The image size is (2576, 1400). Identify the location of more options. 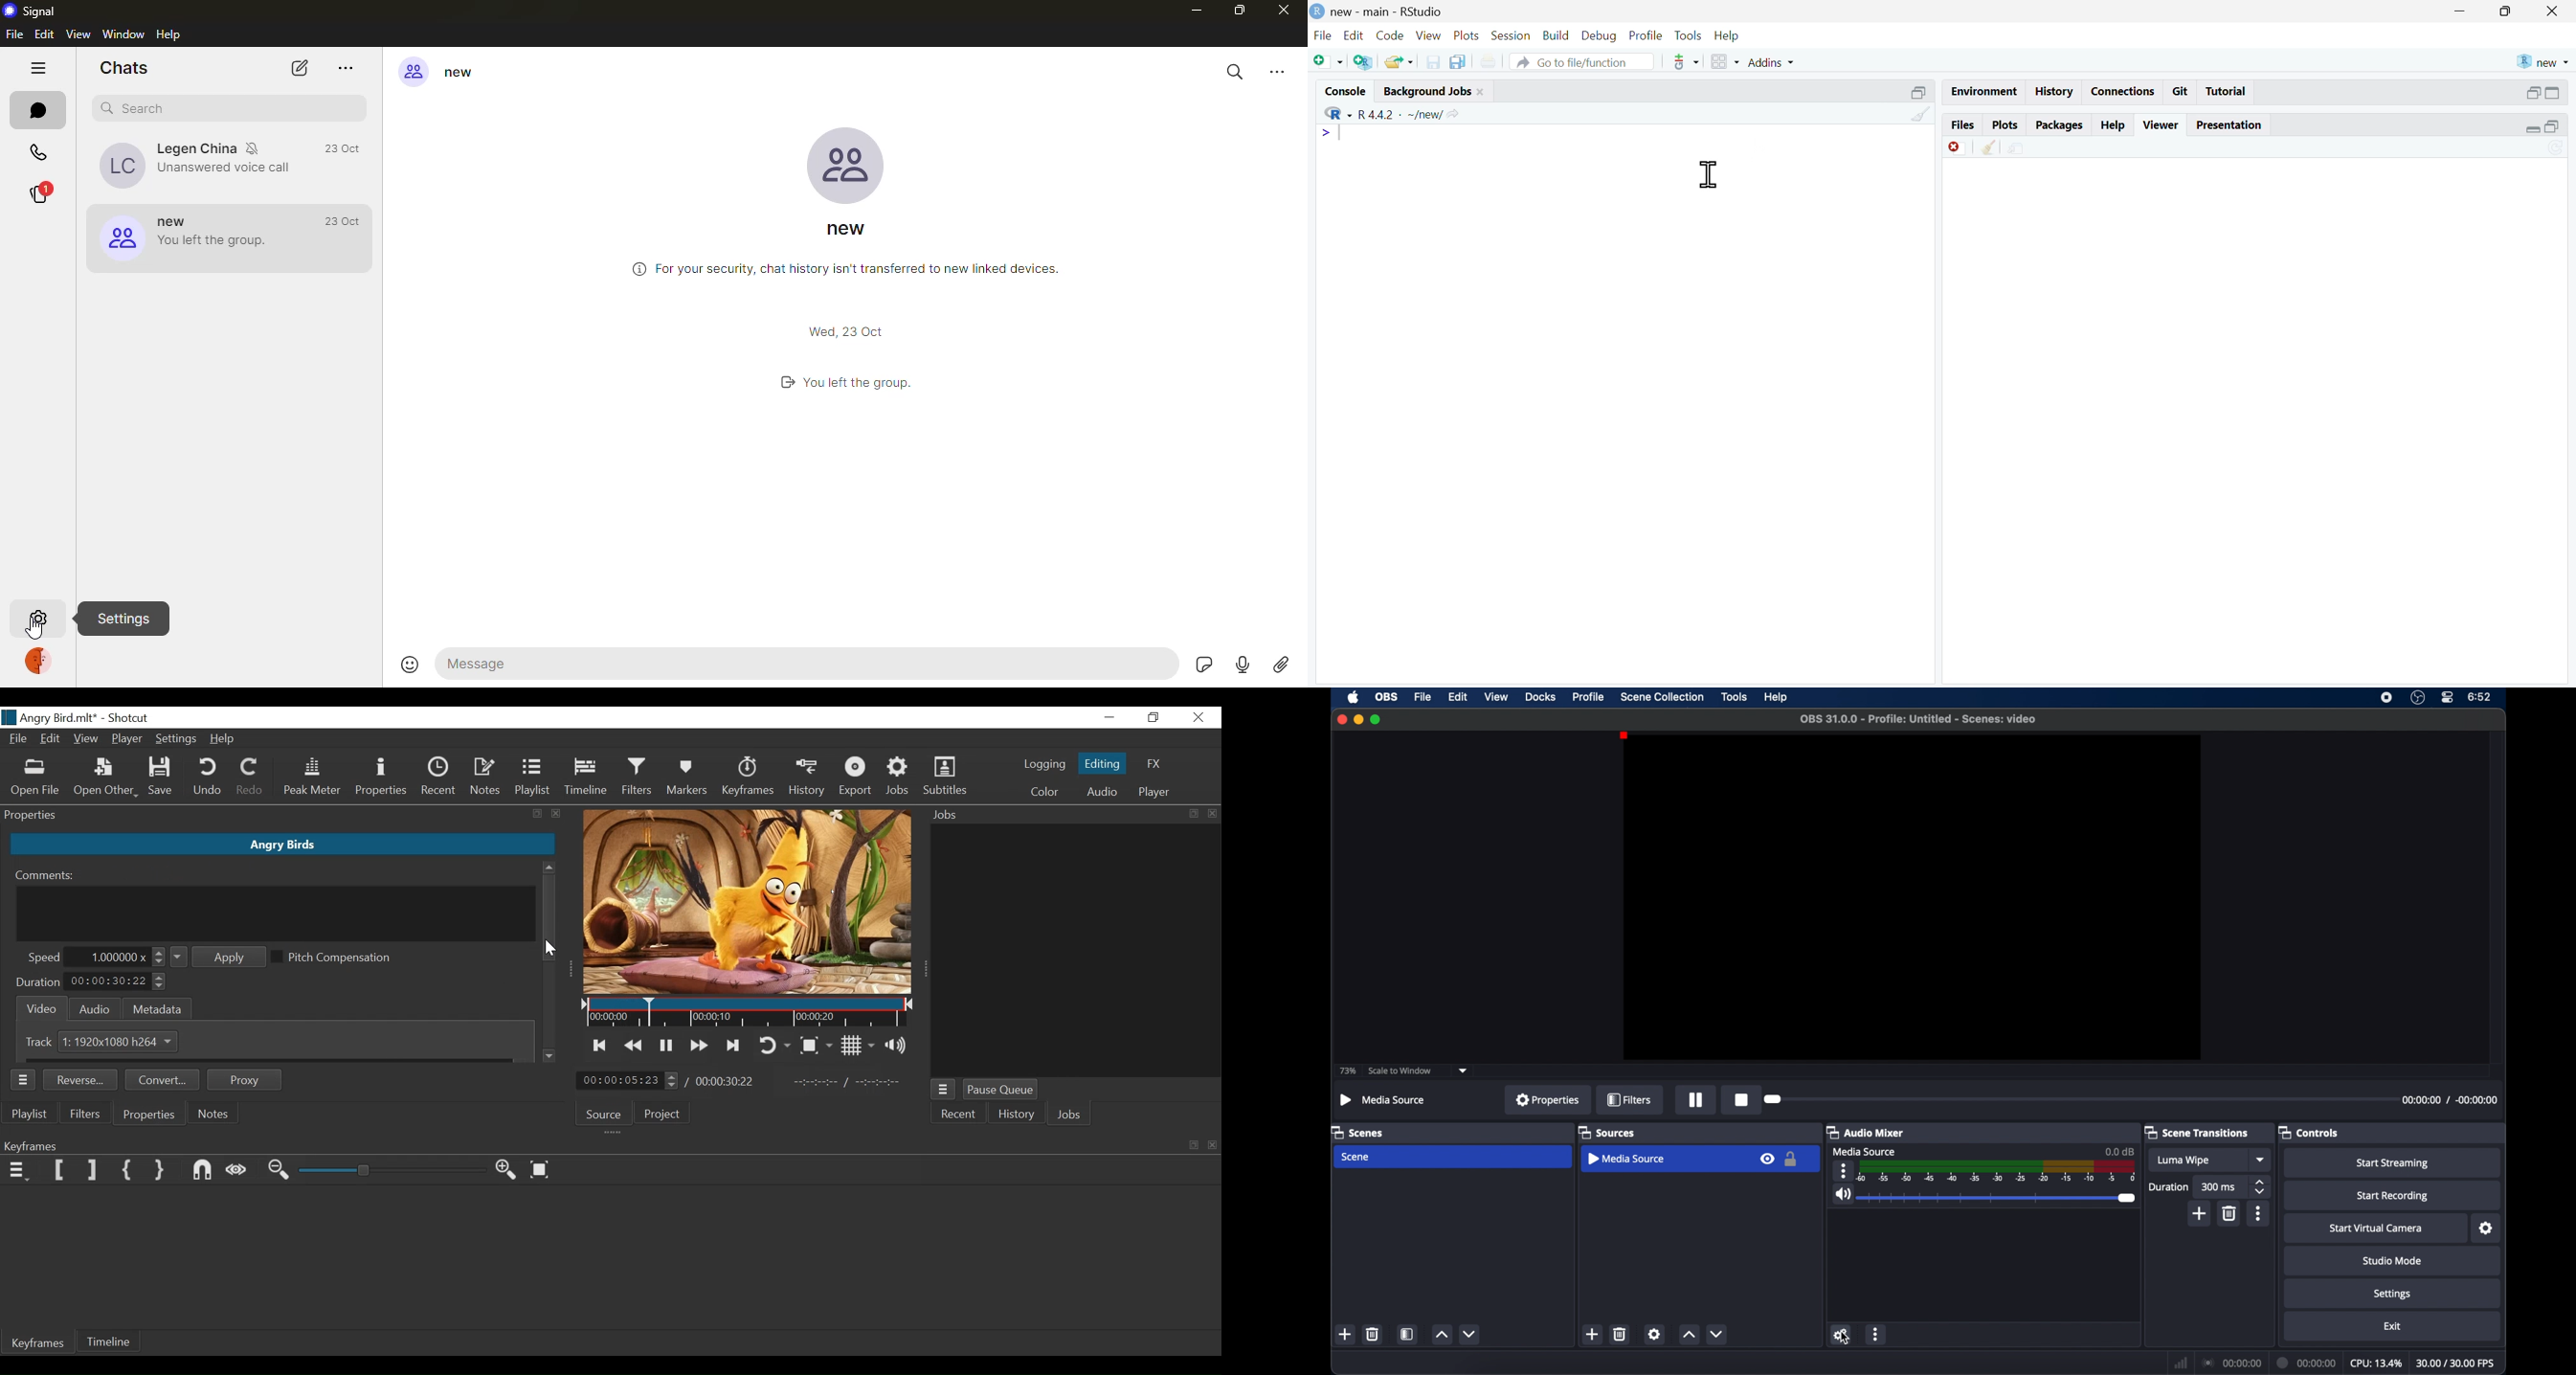
(1843, 1171).